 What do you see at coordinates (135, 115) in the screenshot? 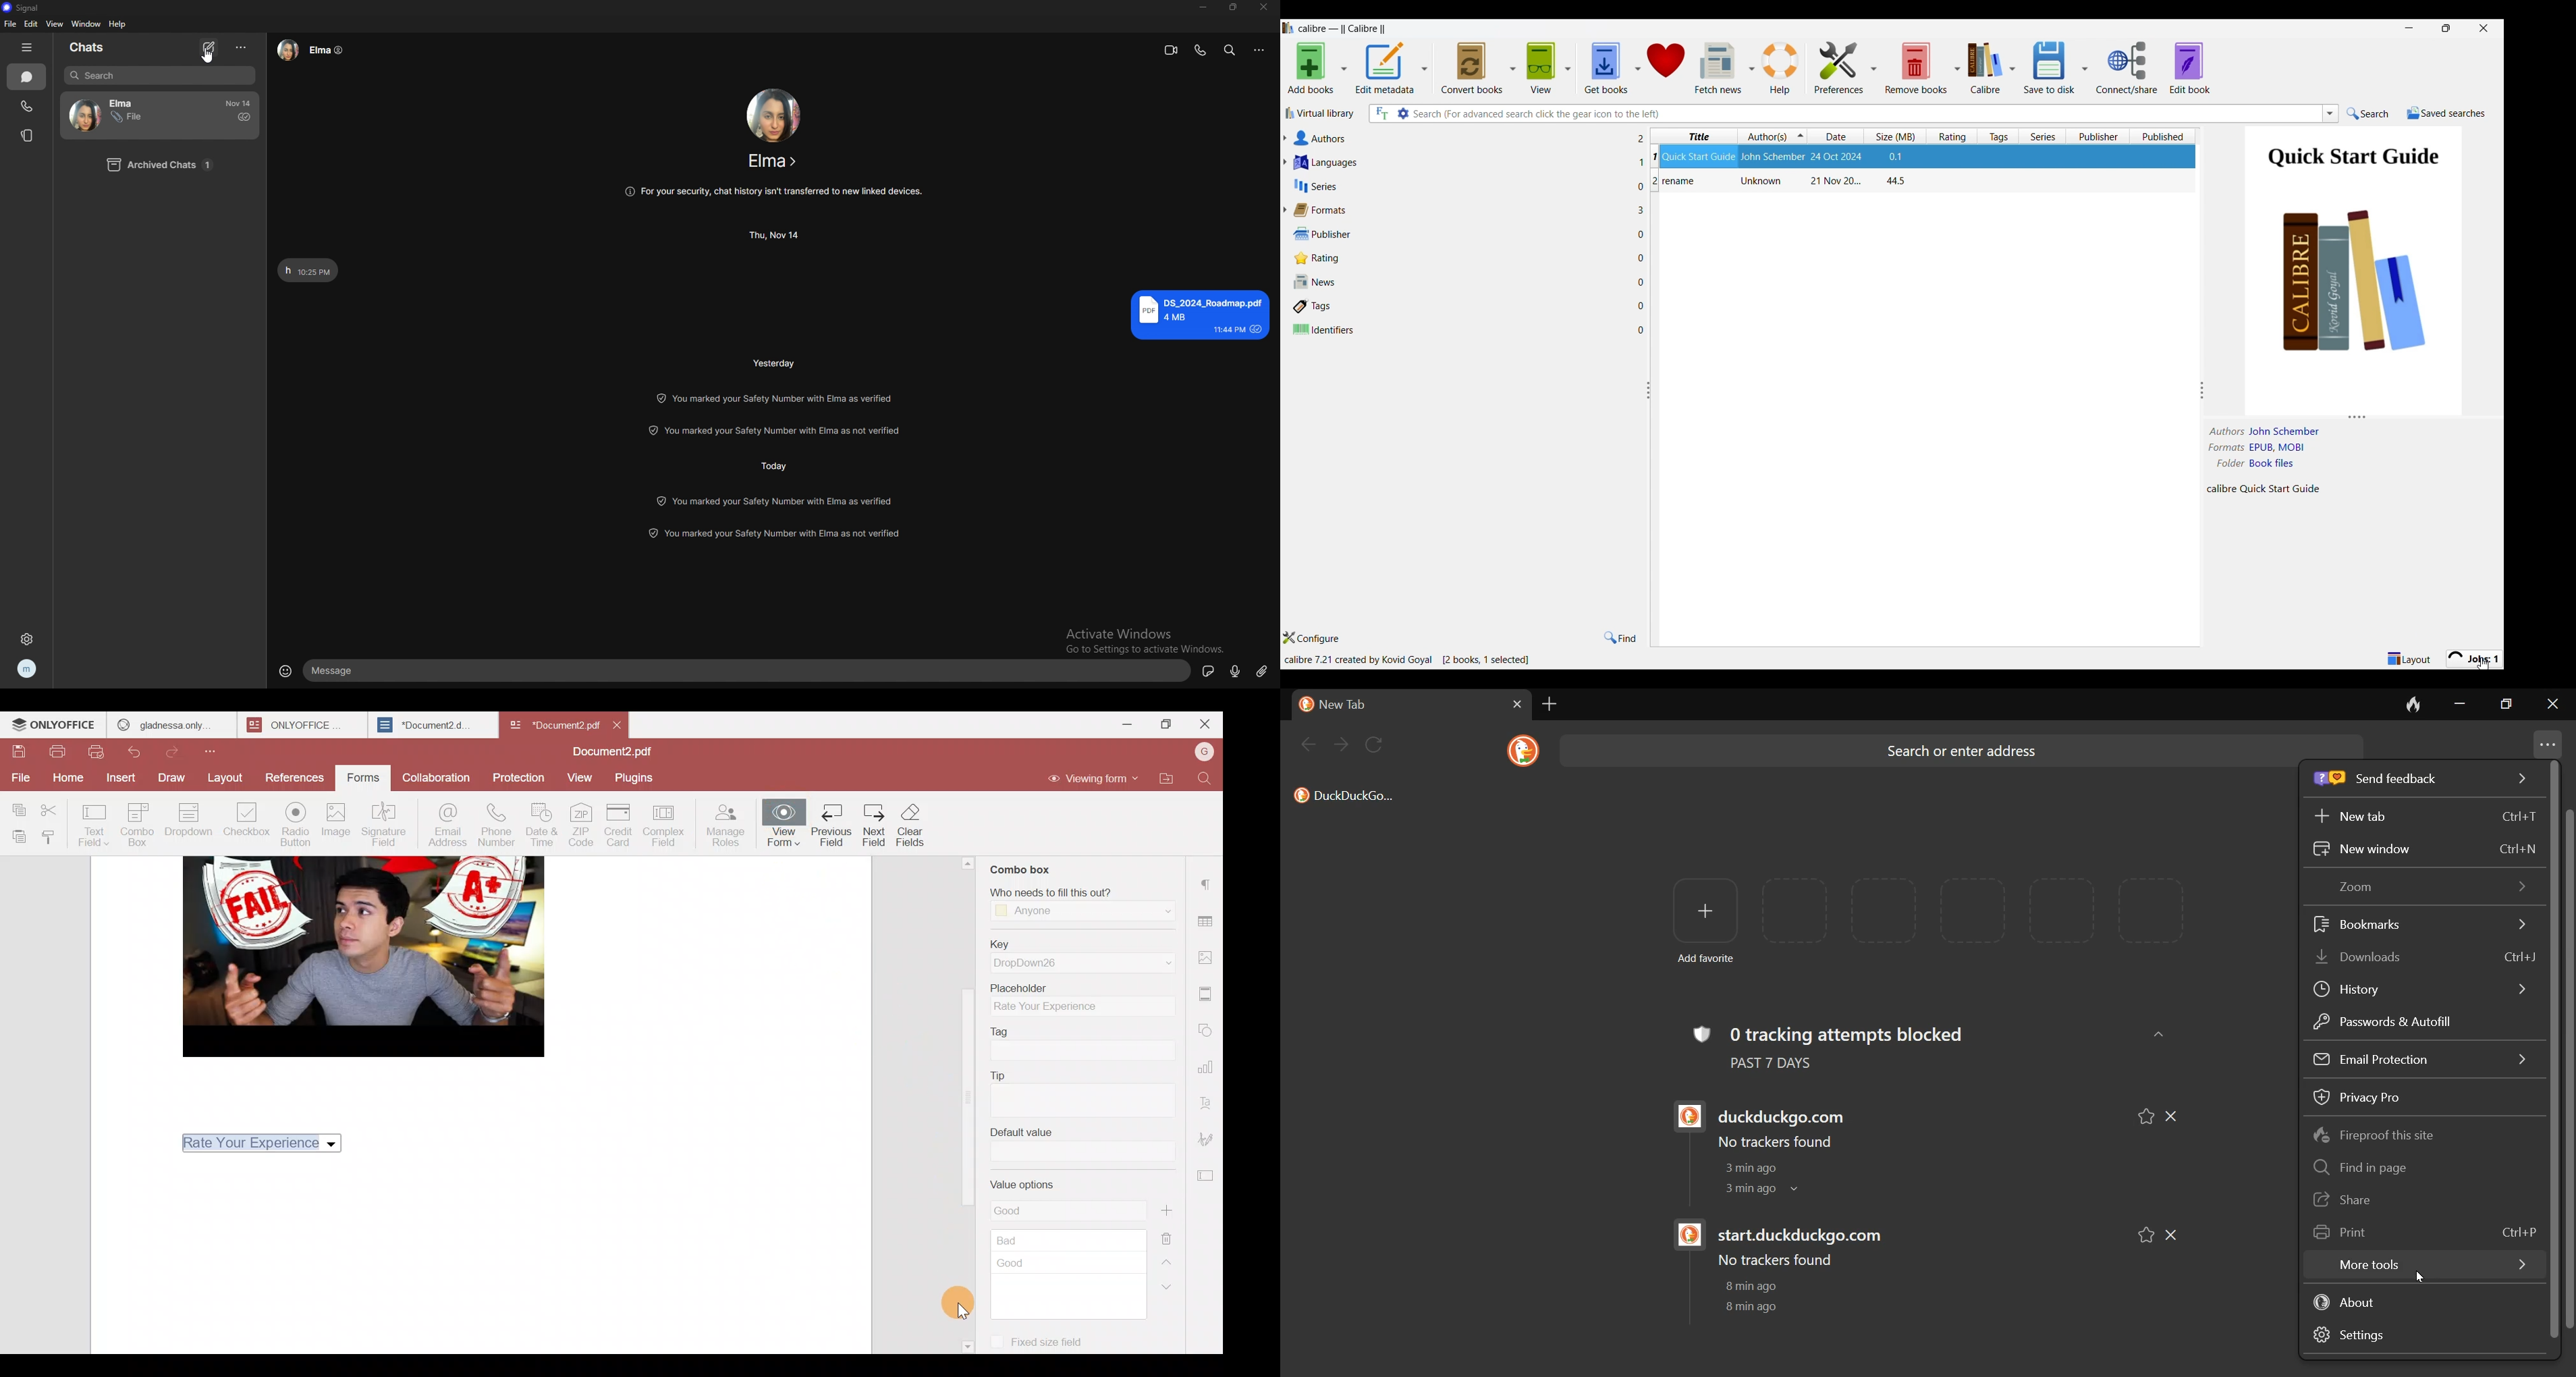
I see `chat` at bounding box center [135, 115].